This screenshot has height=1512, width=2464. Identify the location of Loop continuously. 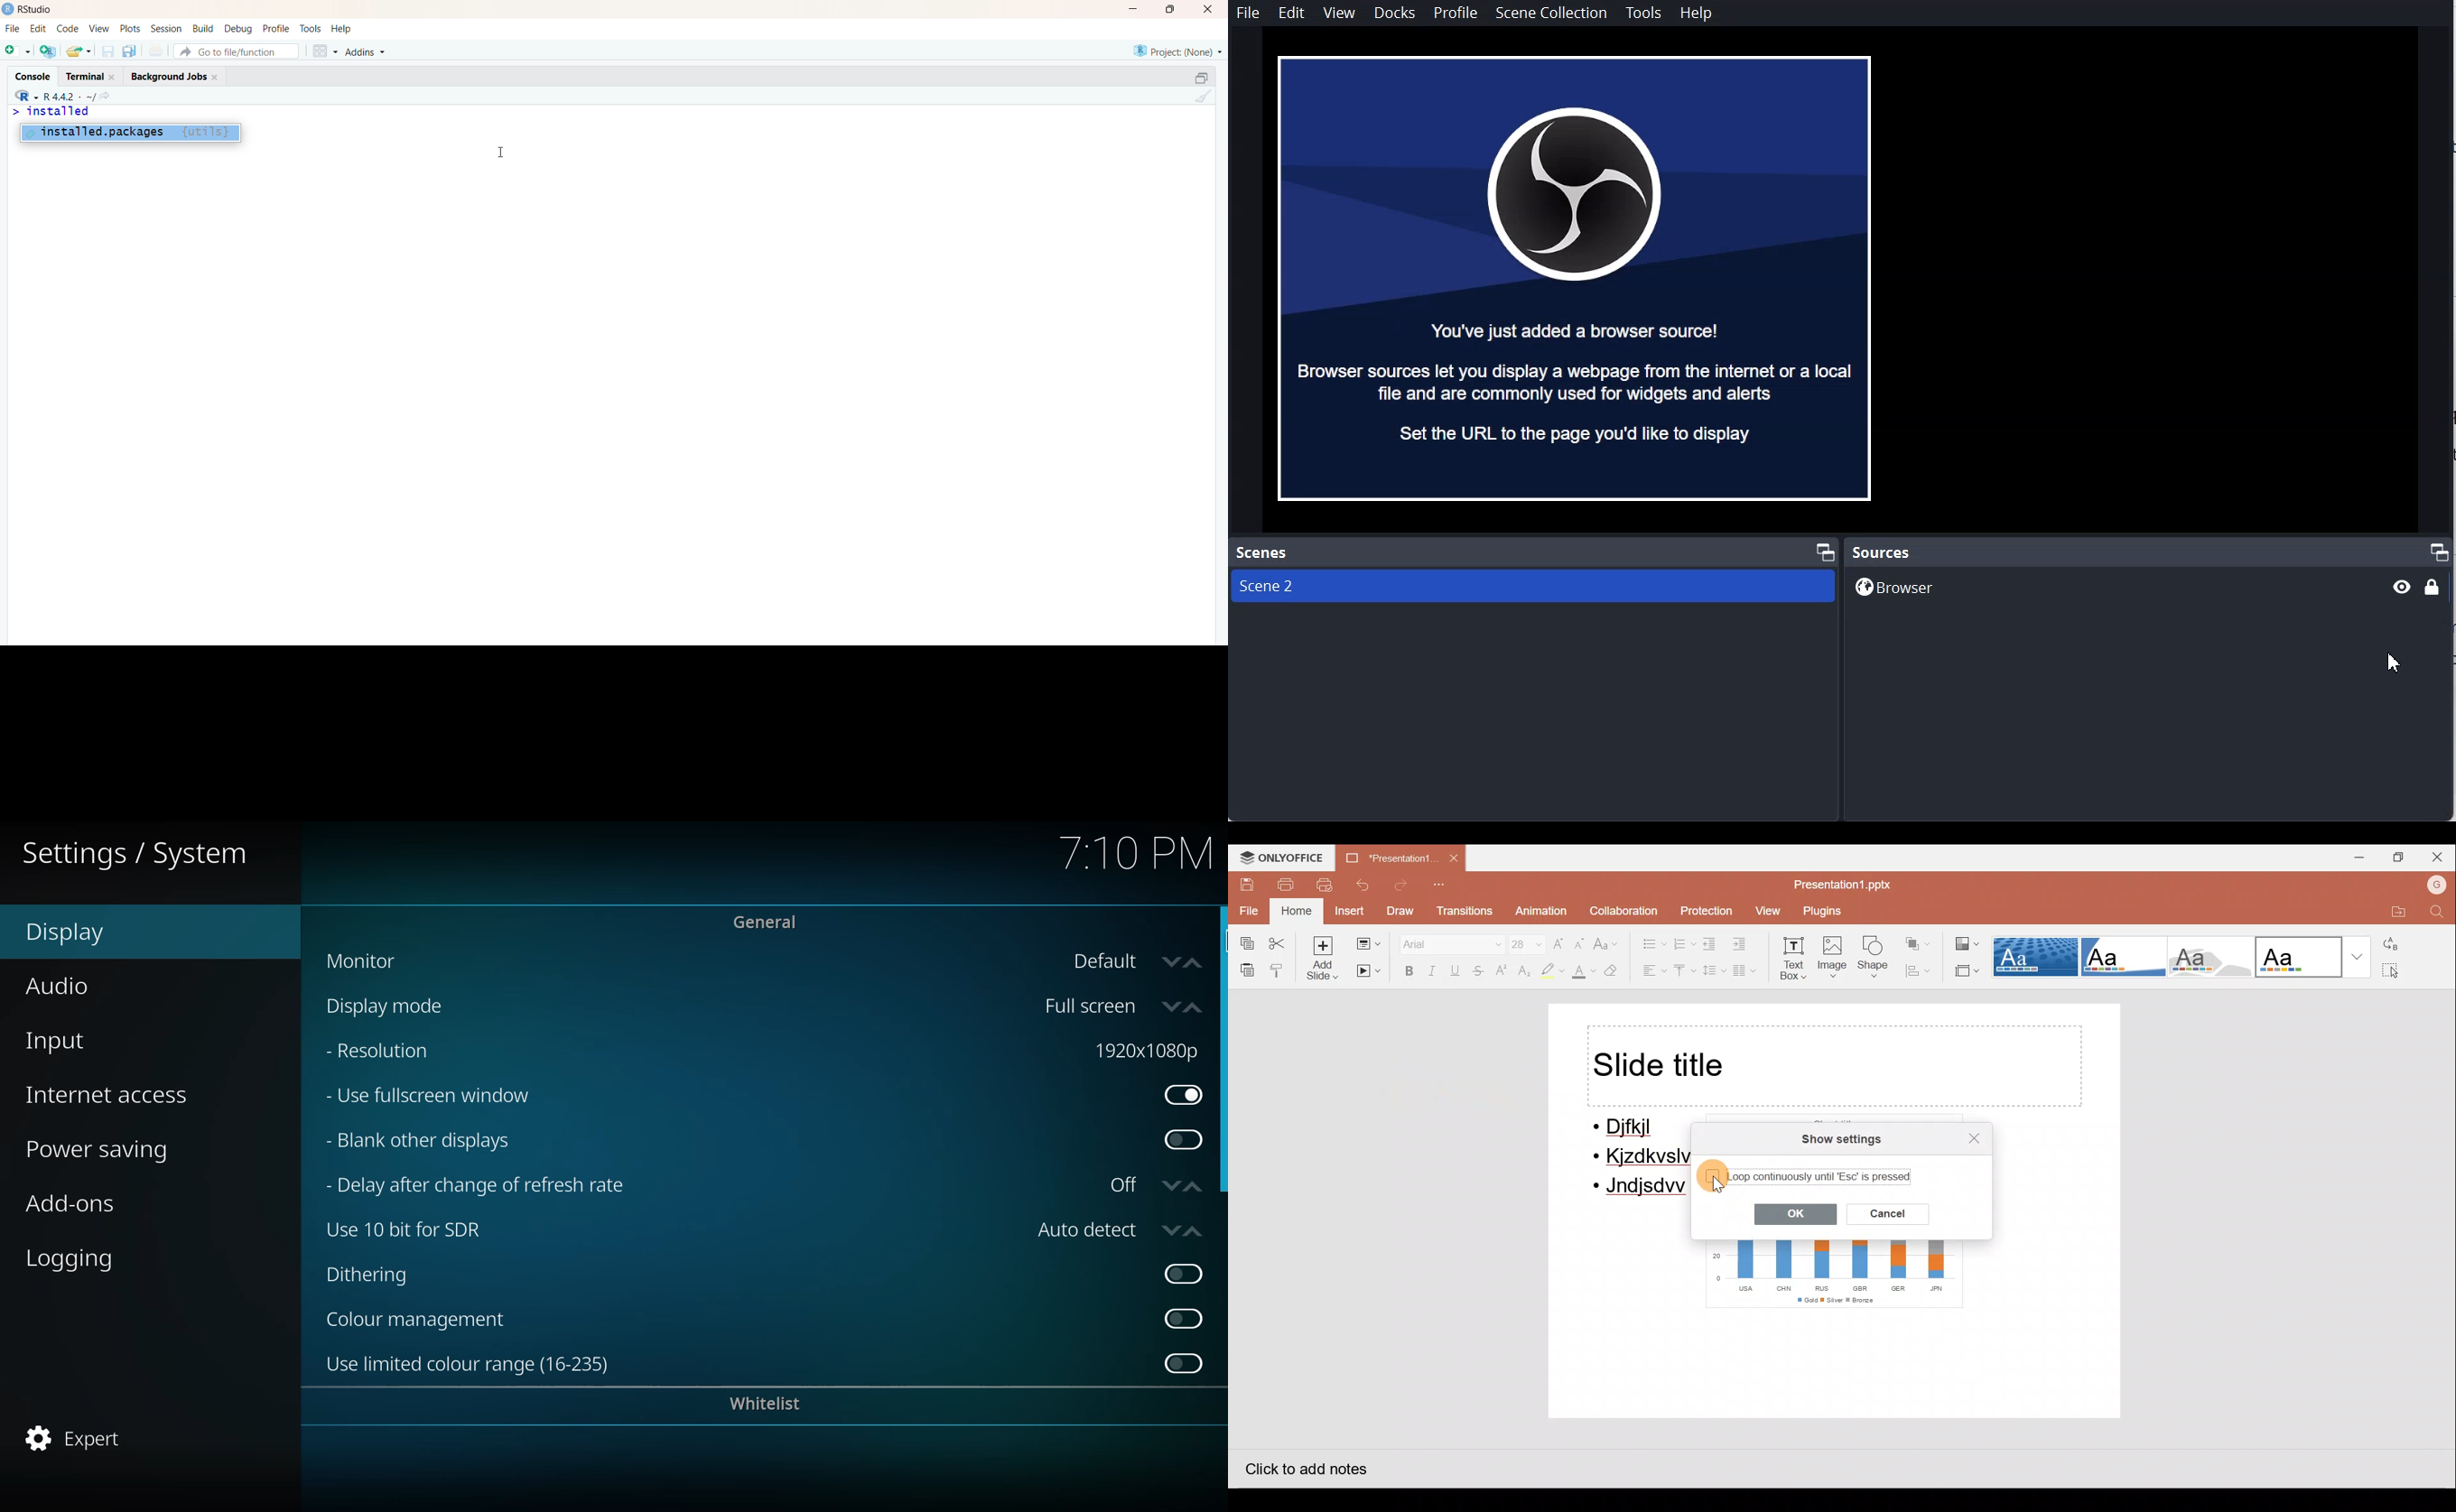
(1820, 1175).